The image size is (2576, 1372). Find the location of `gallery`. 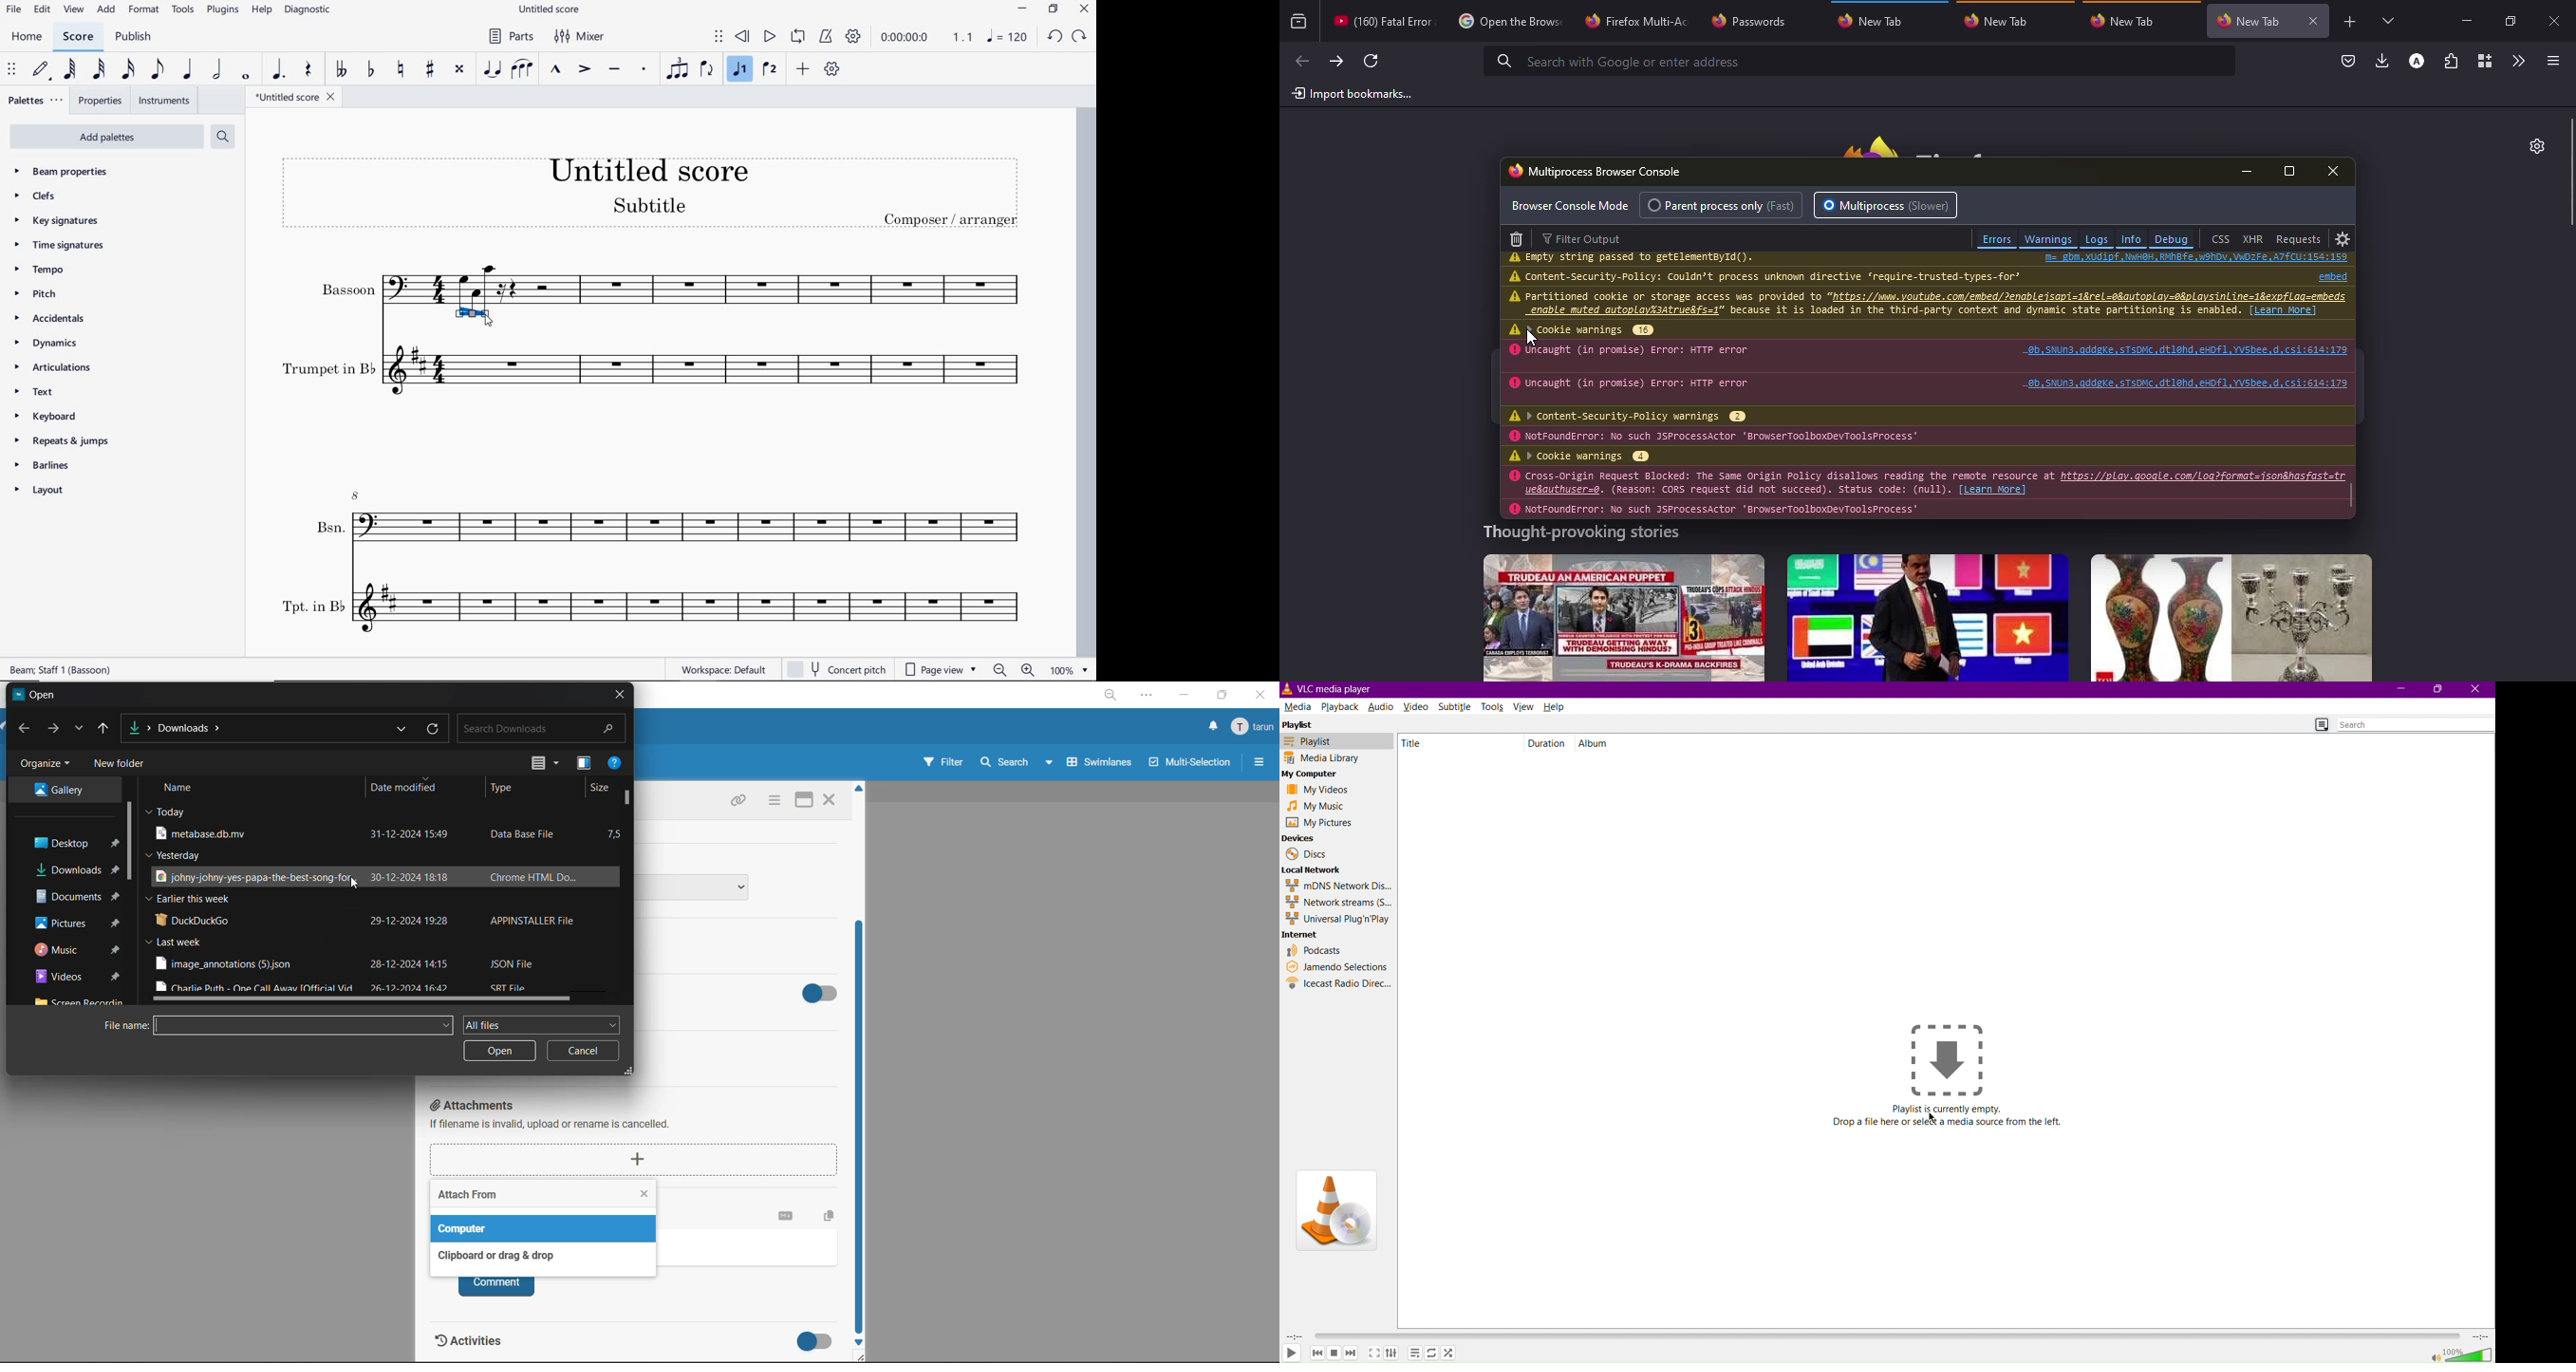

gallery is located at coordinates (71, 791).